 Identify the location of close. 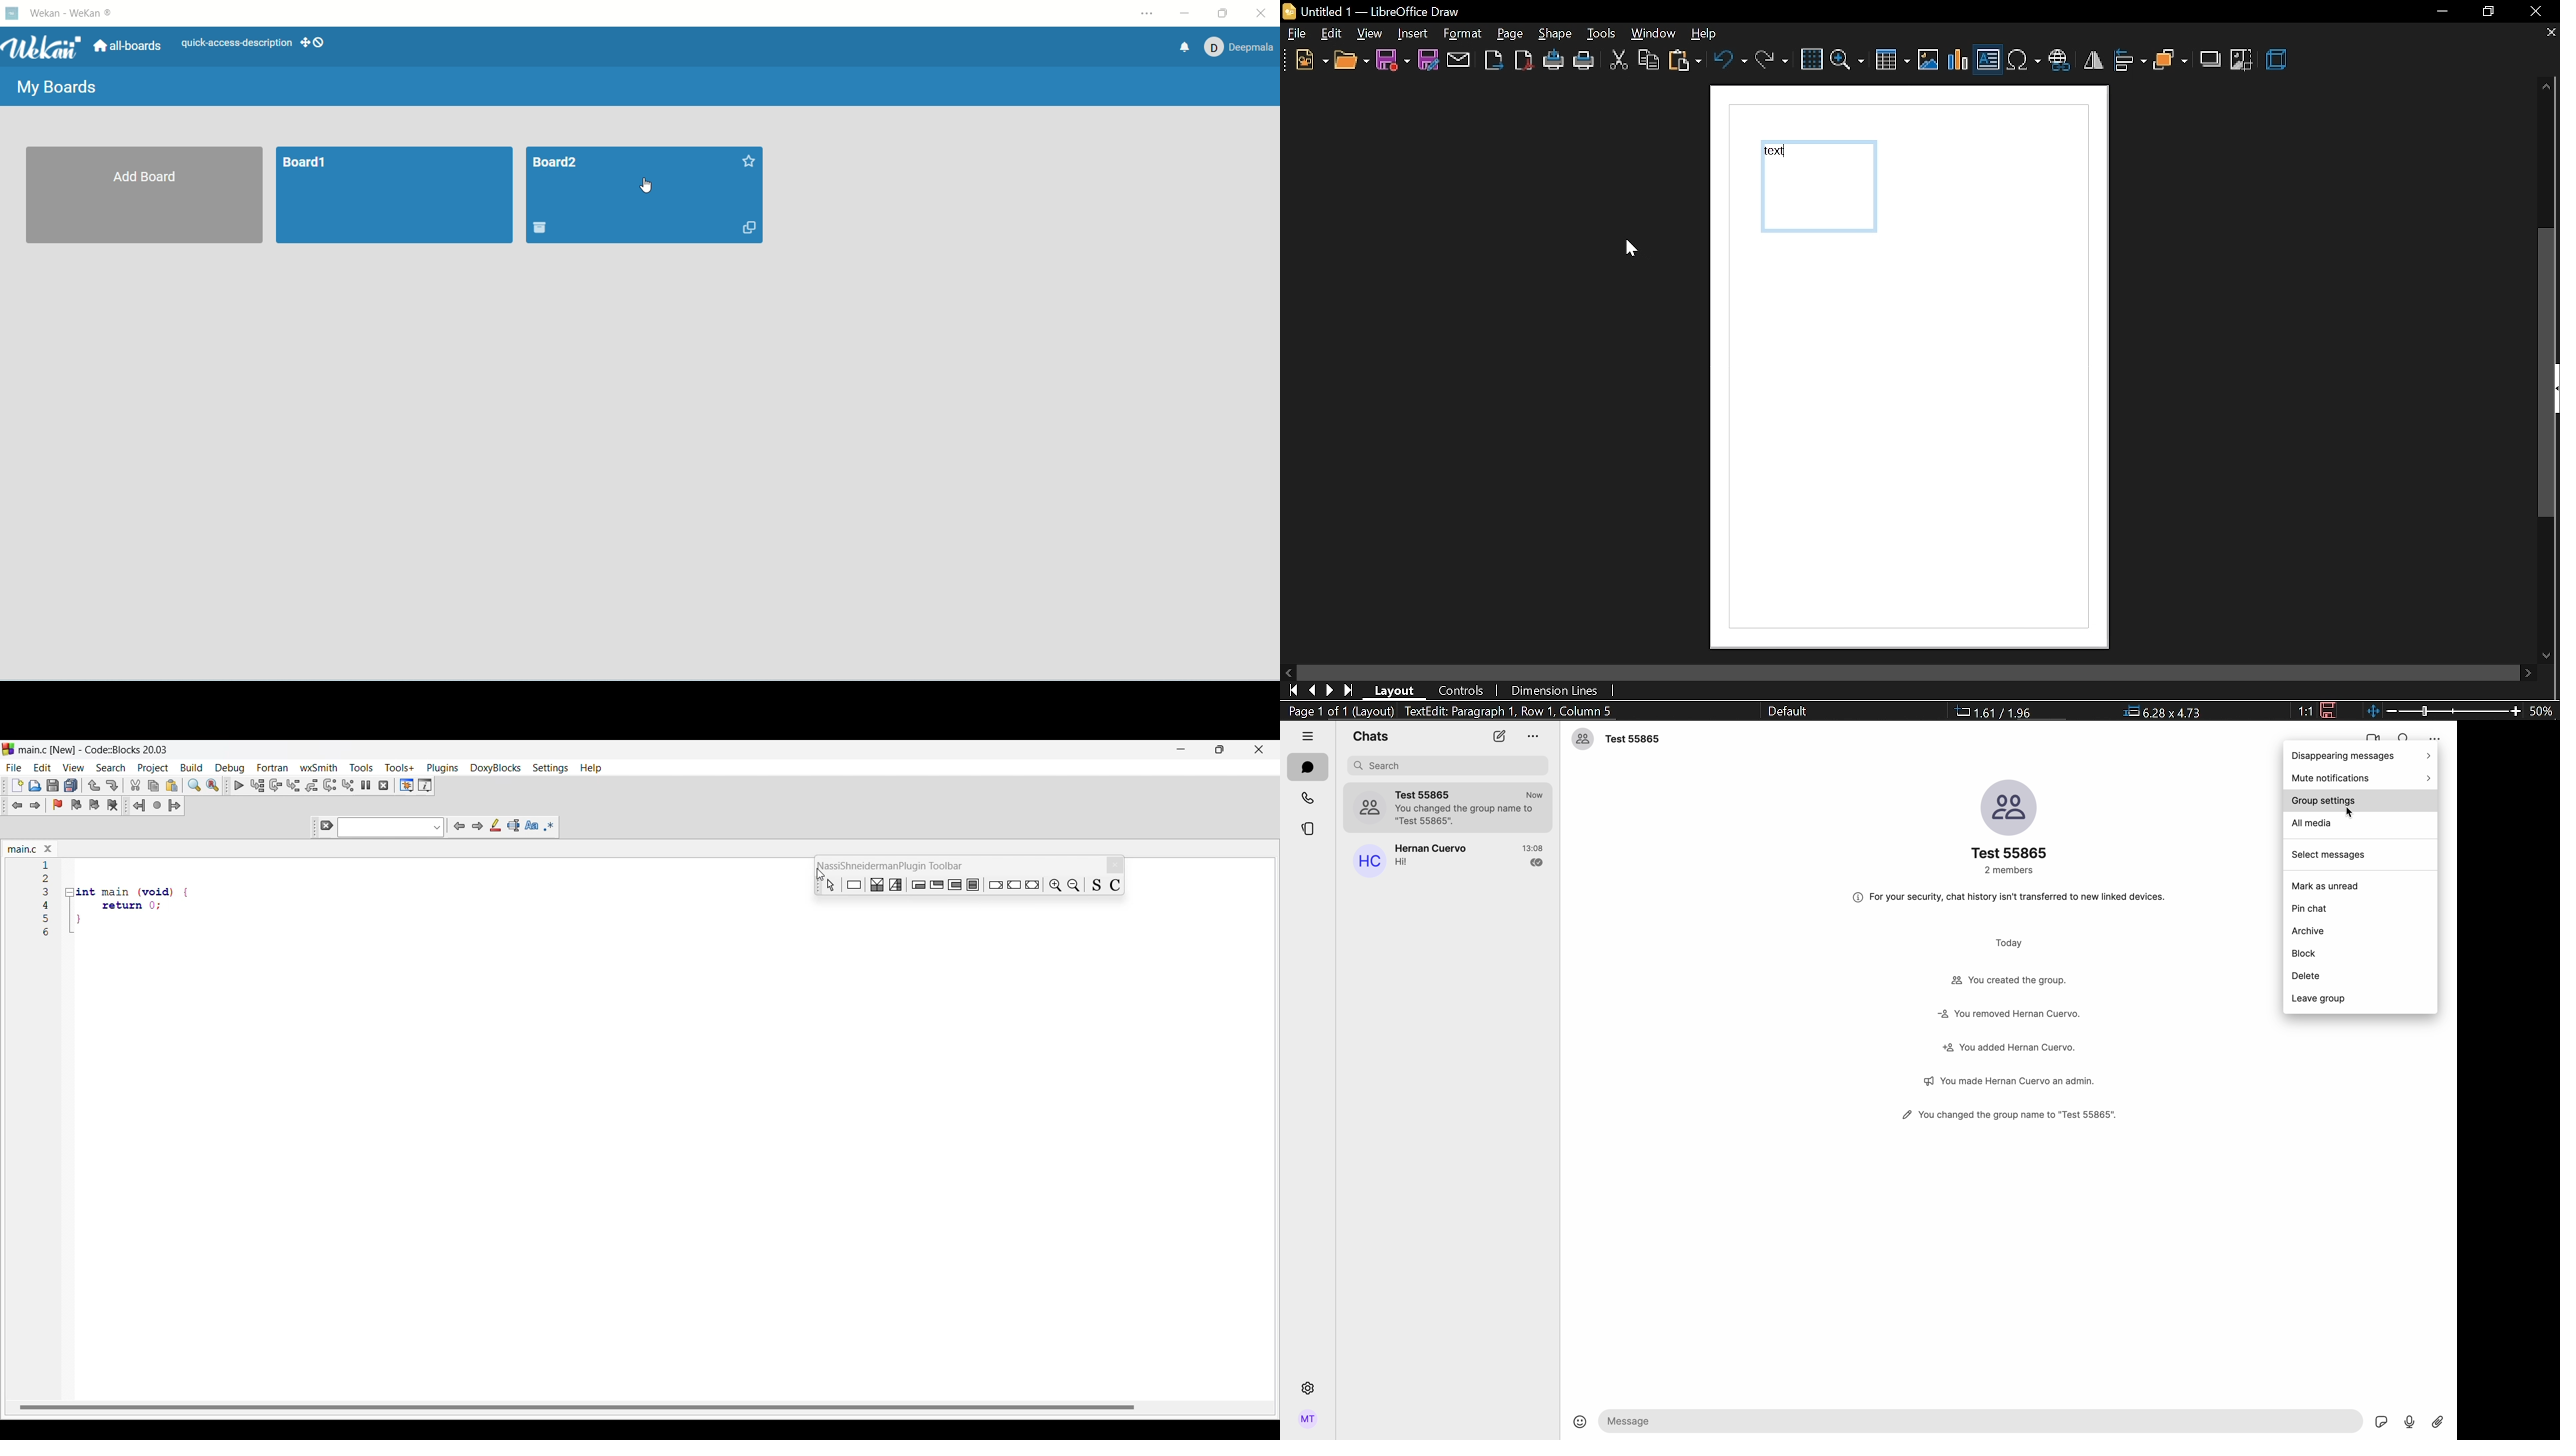
(2535, 12).